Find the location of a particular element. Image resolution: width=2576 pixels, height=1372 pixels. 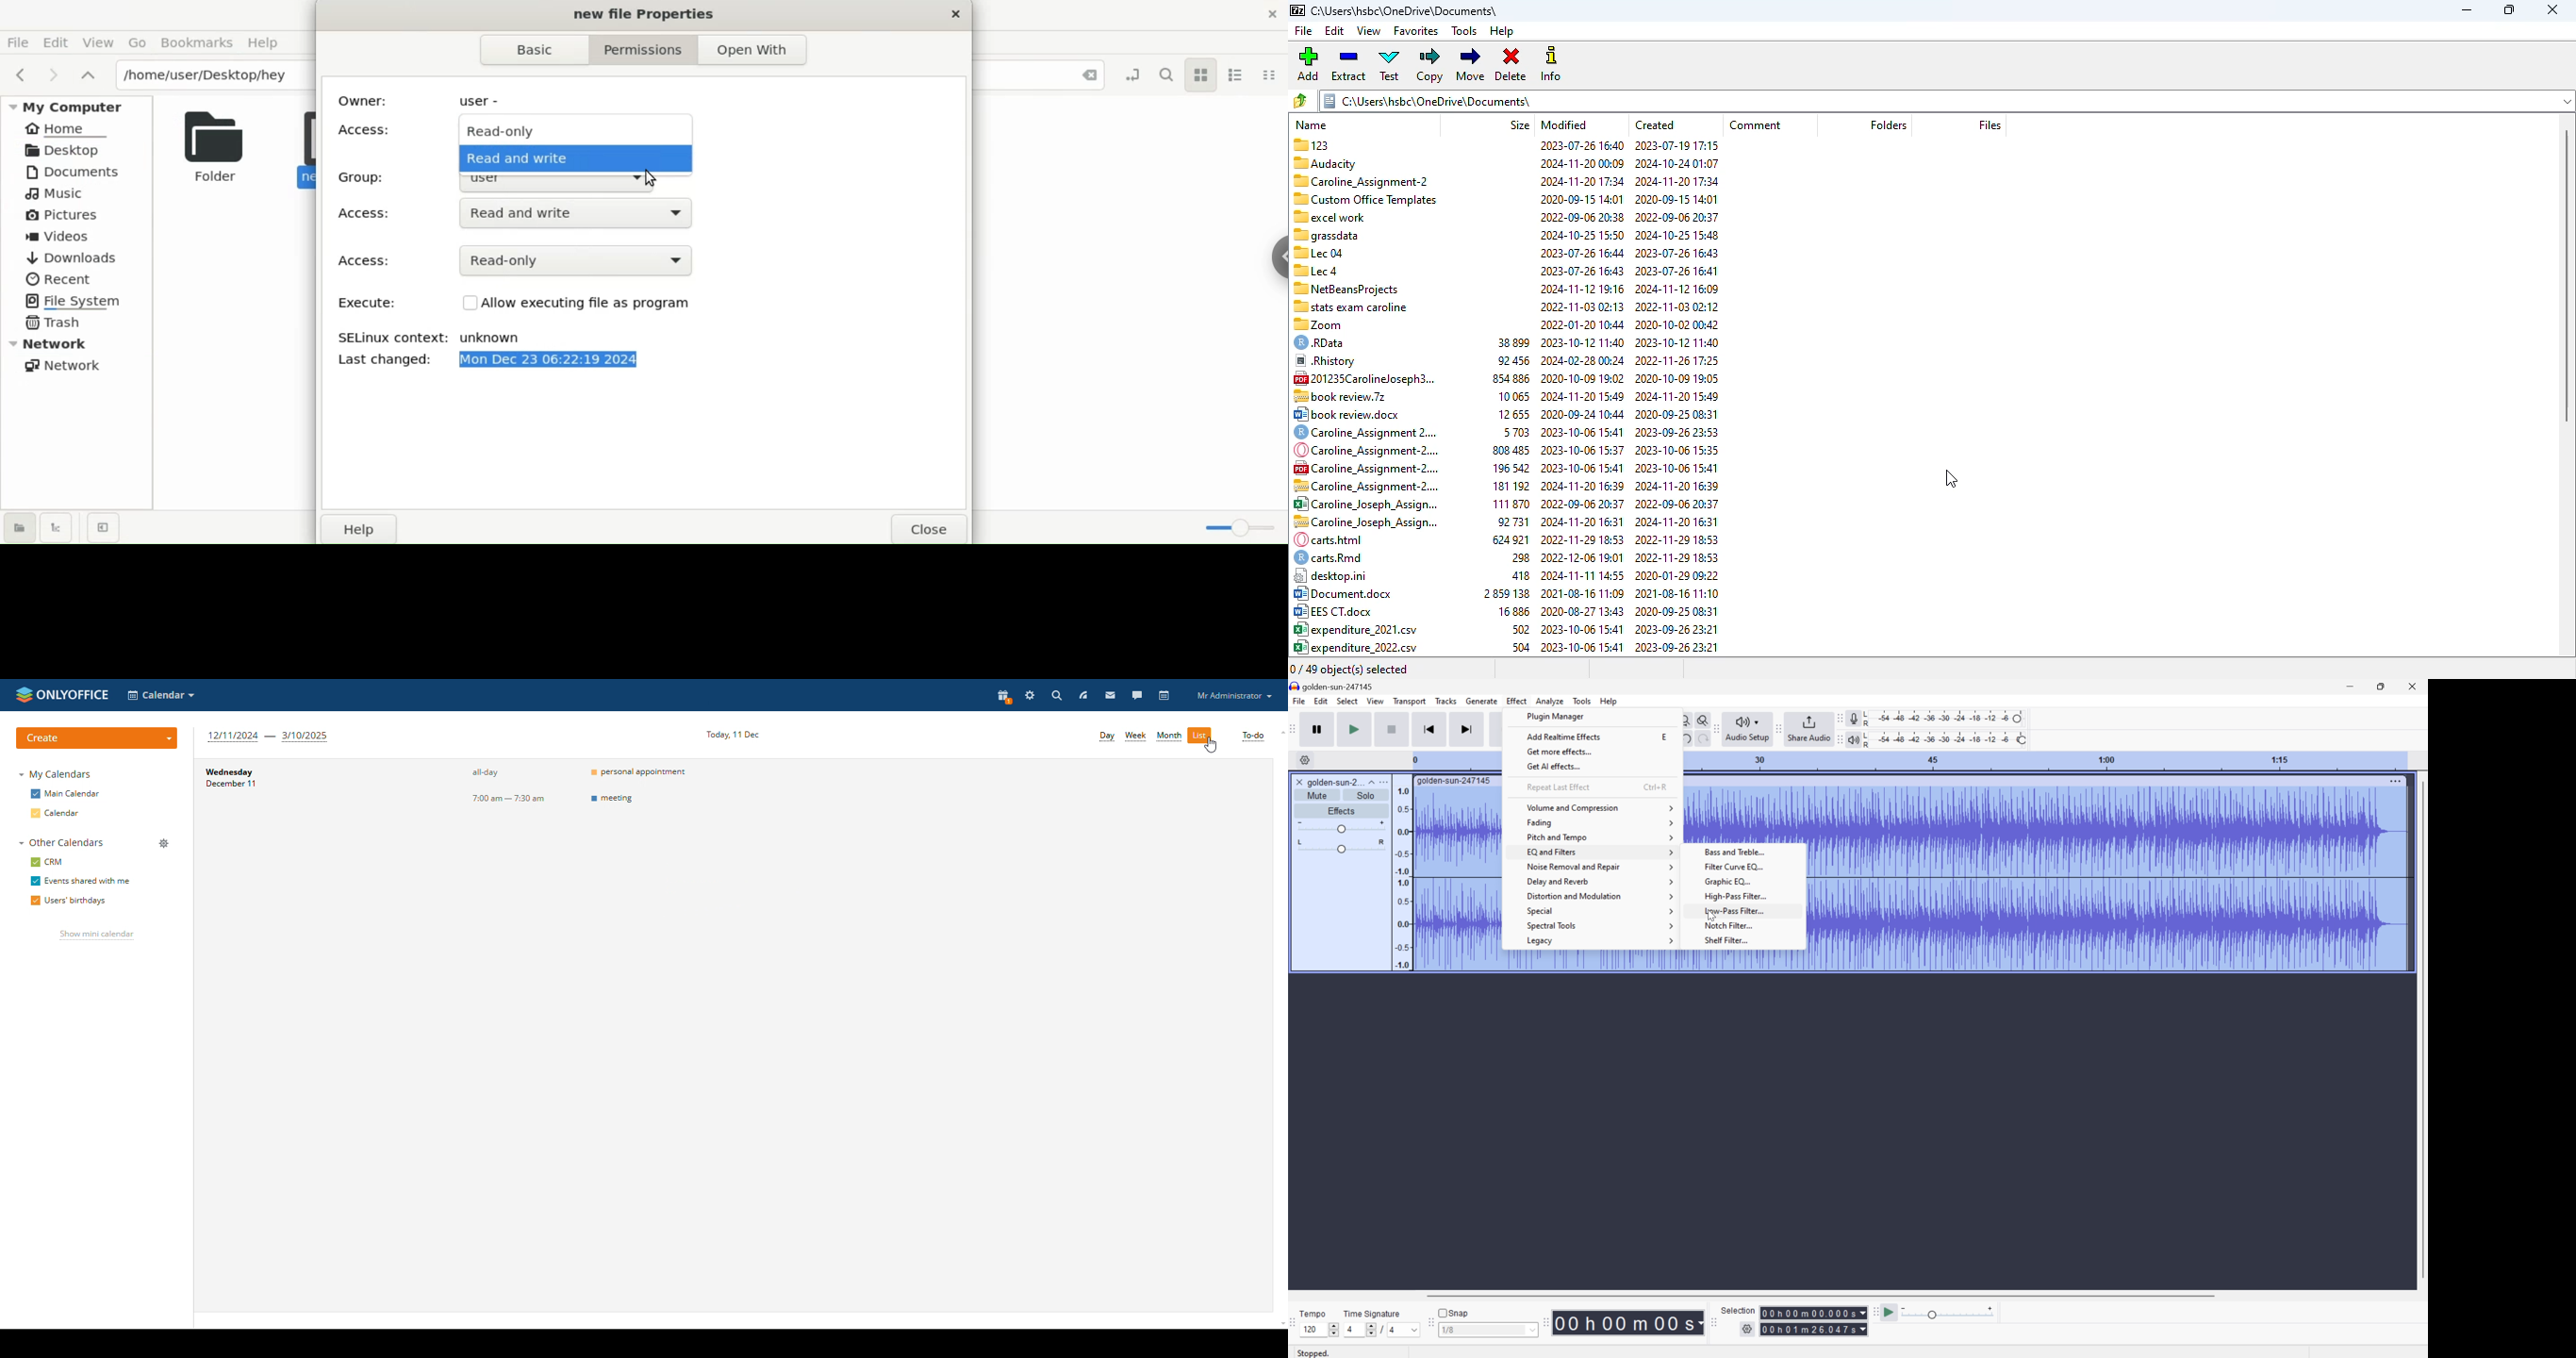

Open with is located at coordinates (759, 50).